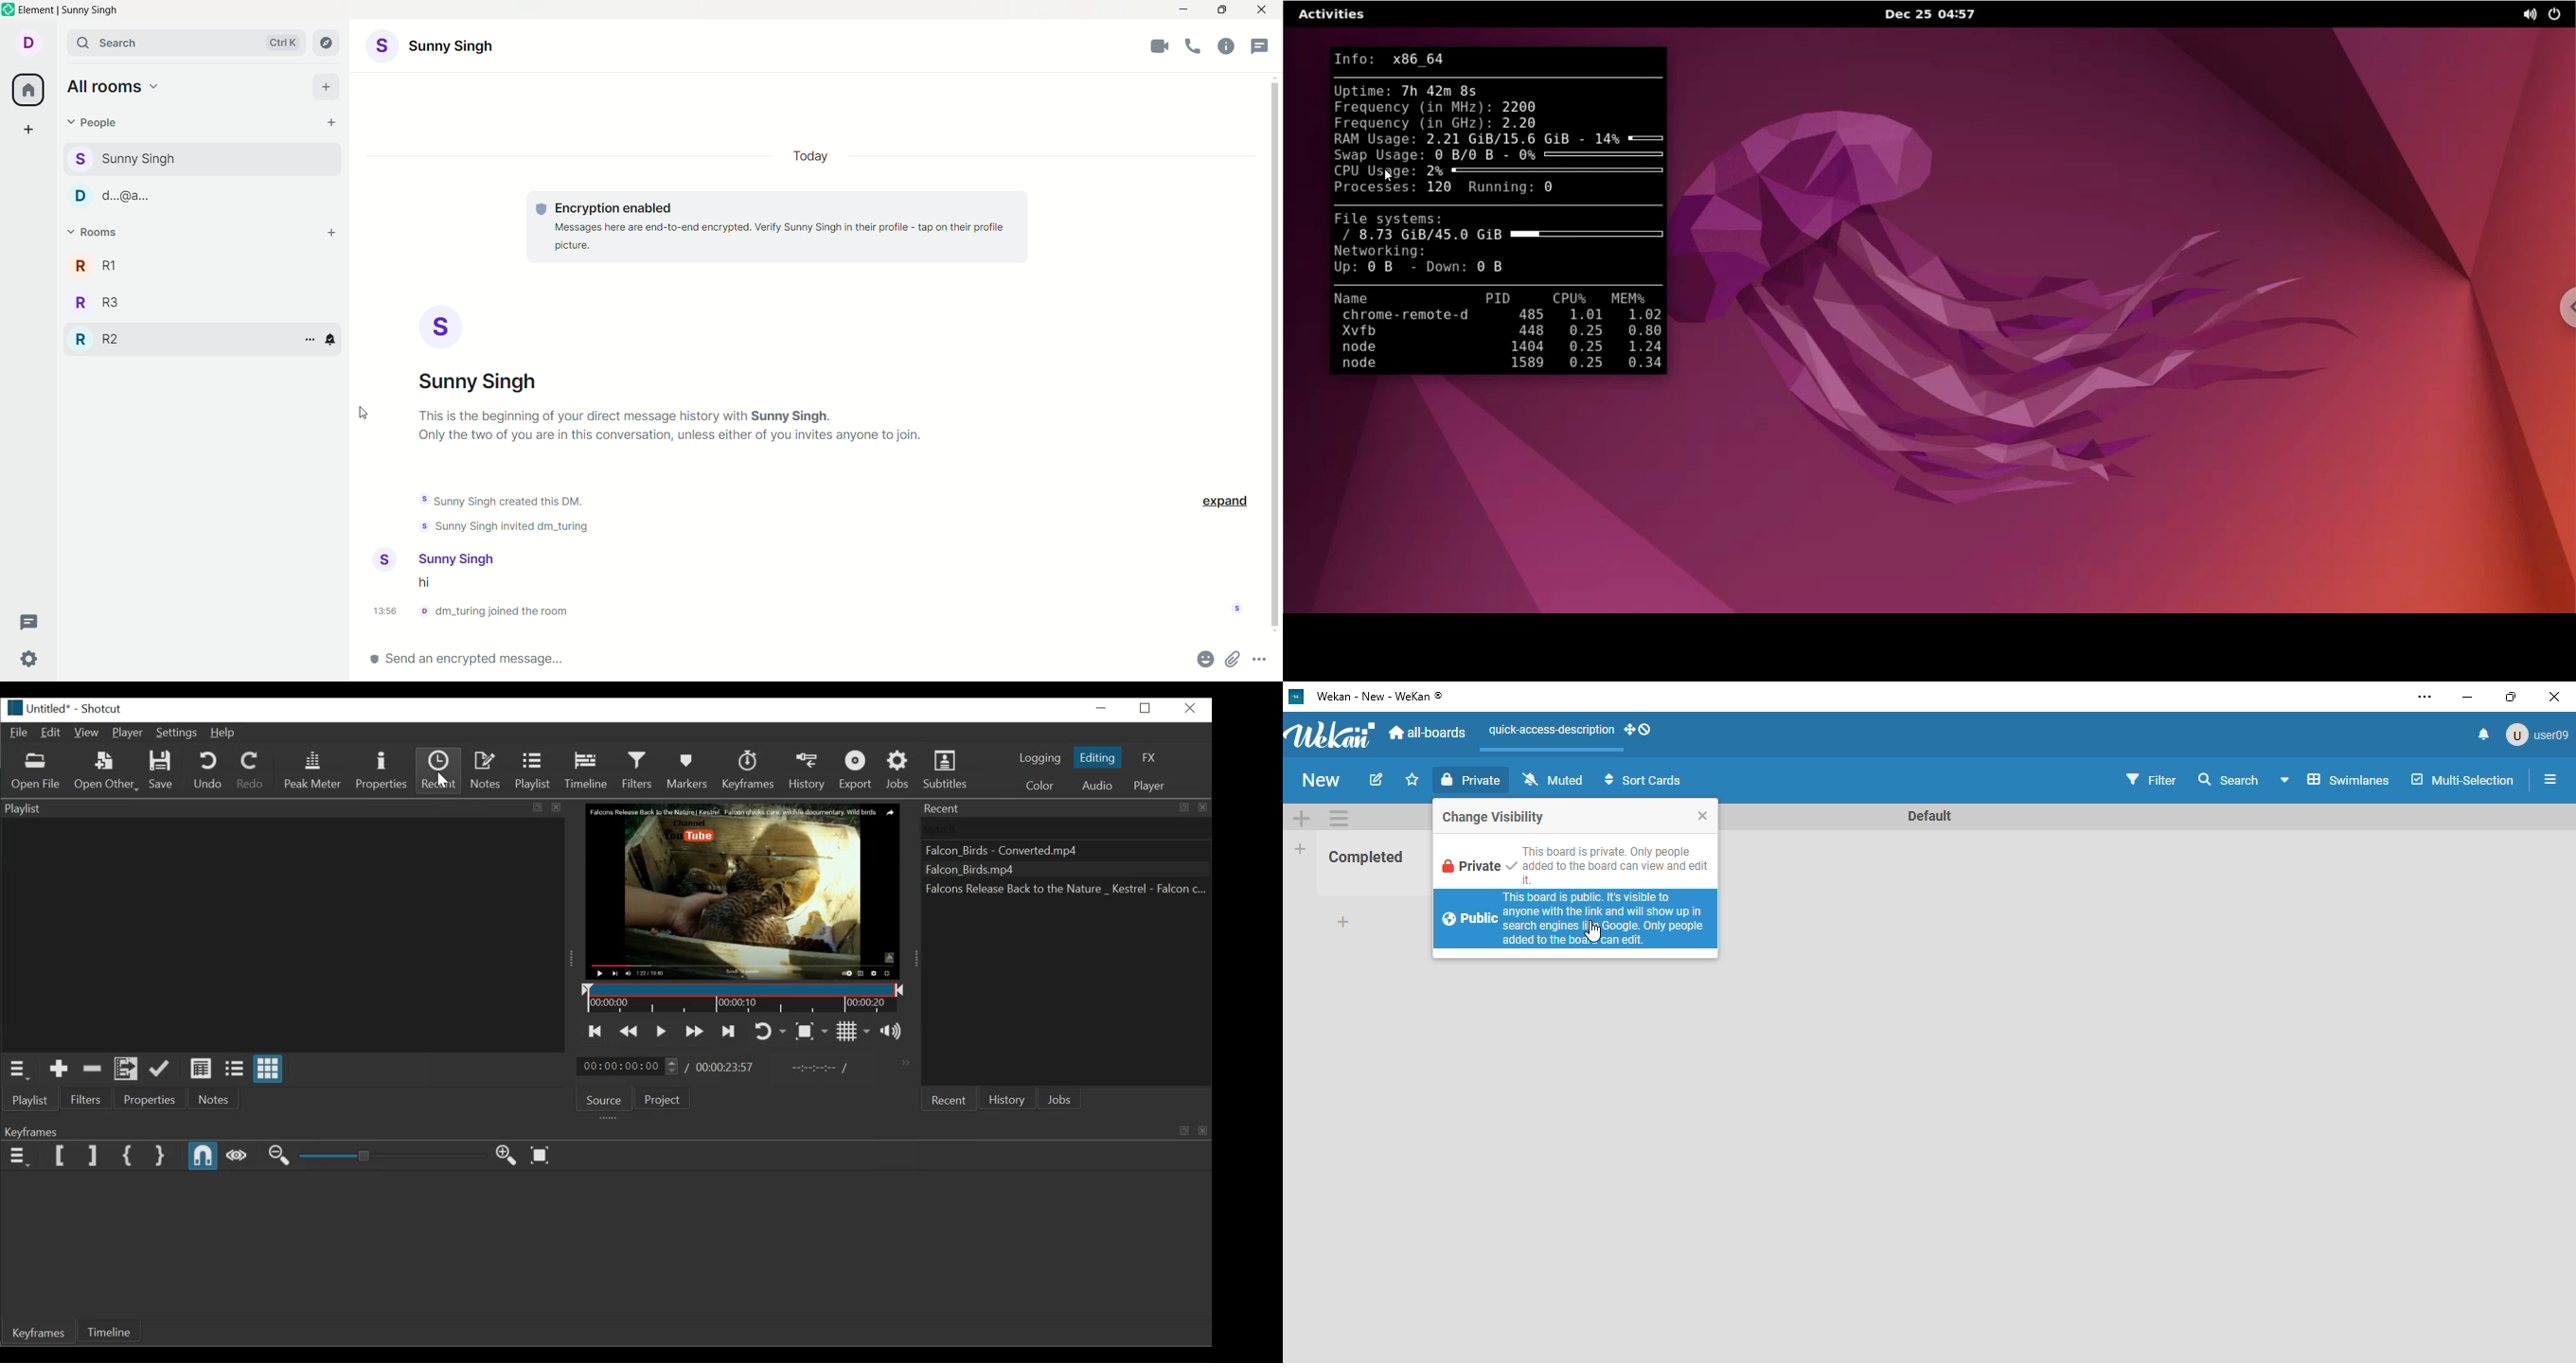 The image size is (2576, 1372). What do you see at coordinates (1005, 1099) in the screenshot?
I see `History` at bounding box center [1005, 1099].